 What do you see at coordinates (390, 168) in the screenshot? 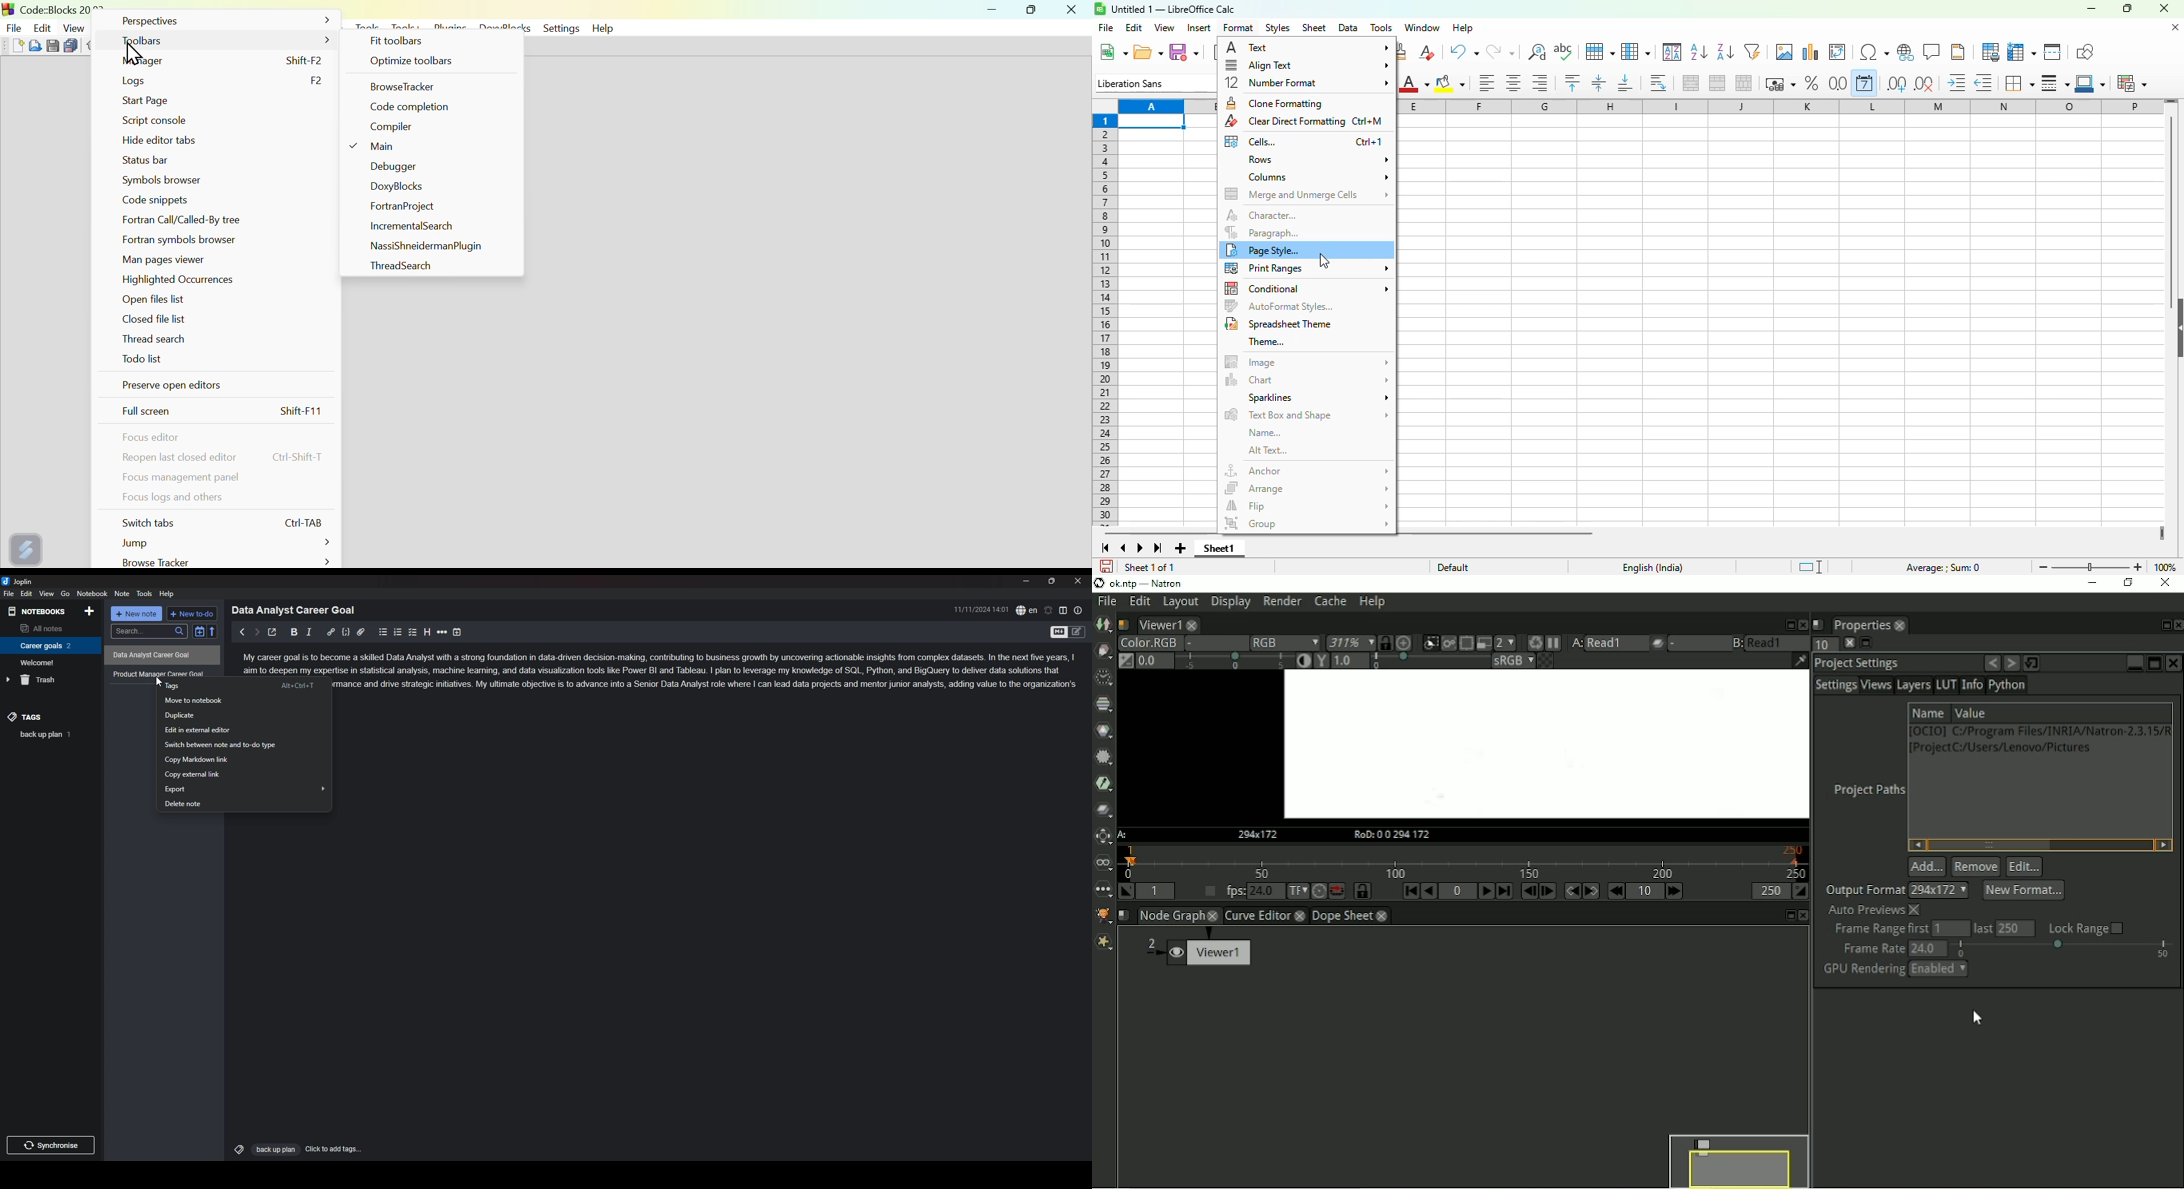
I see `debugger` at bounding box center [390, 168].